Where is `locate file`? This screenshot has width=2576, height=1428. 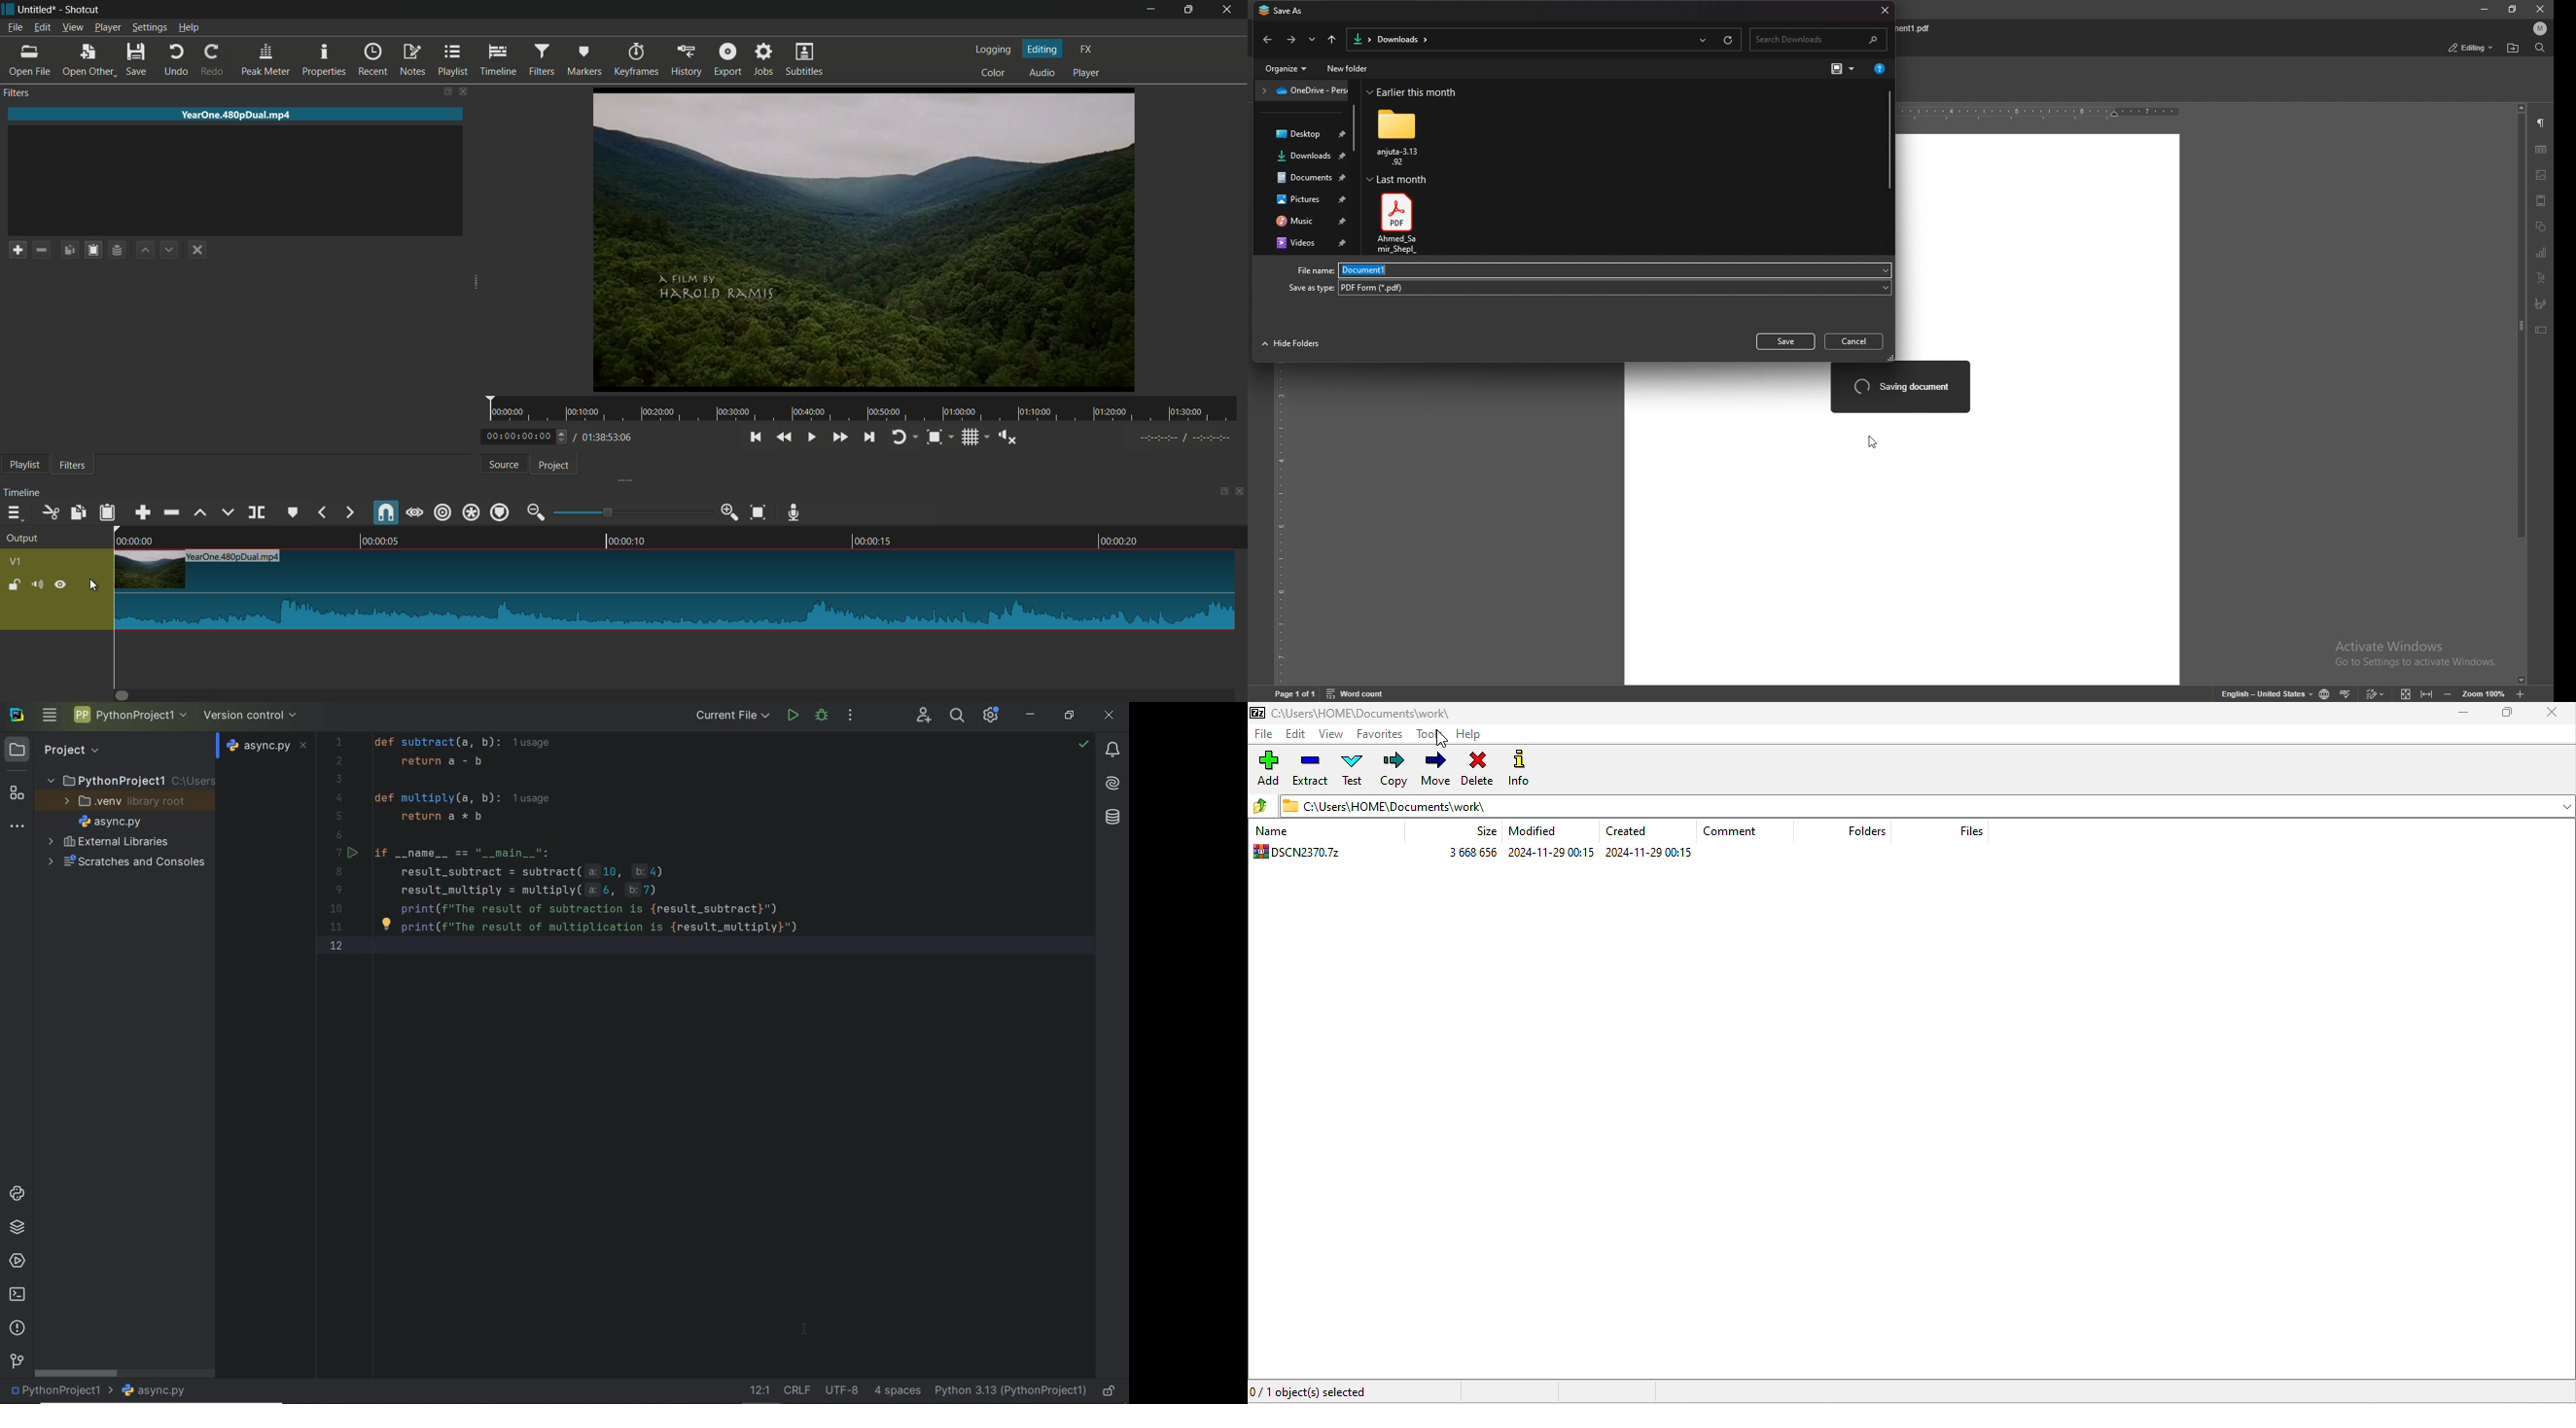 locate file is located at coordinates (2514, 48).